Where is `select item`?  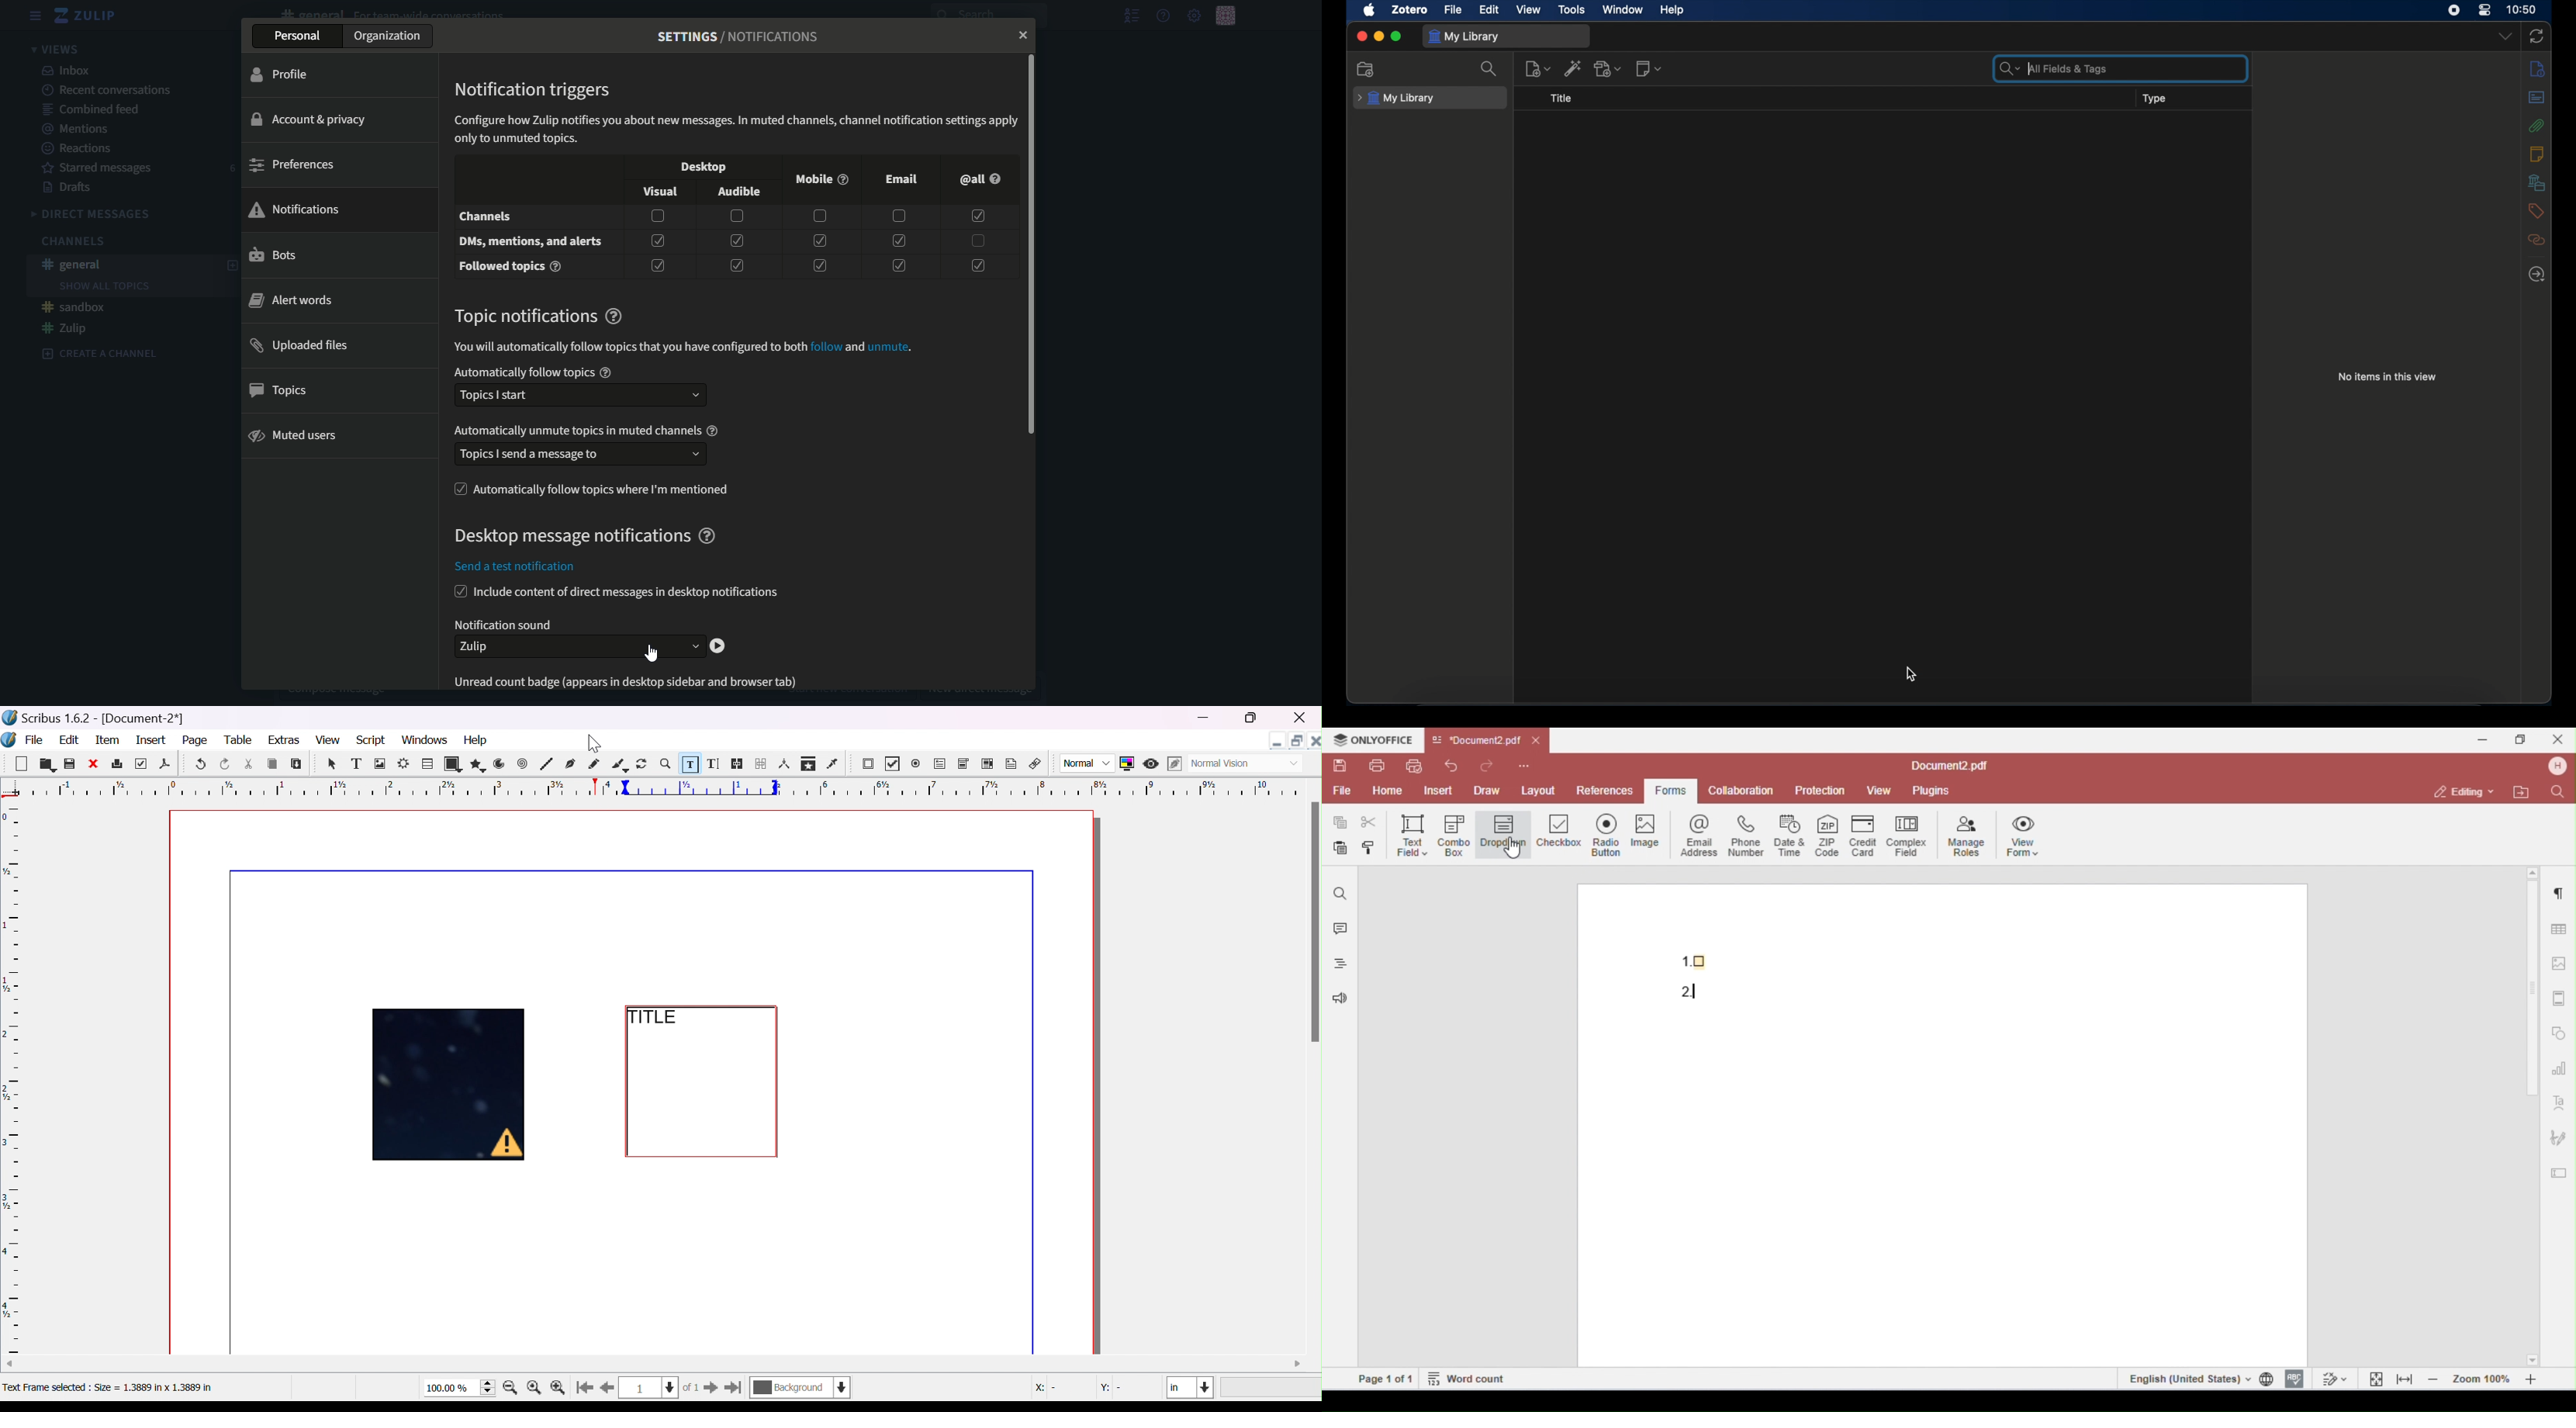 select item is located at coordinates (334, 765).